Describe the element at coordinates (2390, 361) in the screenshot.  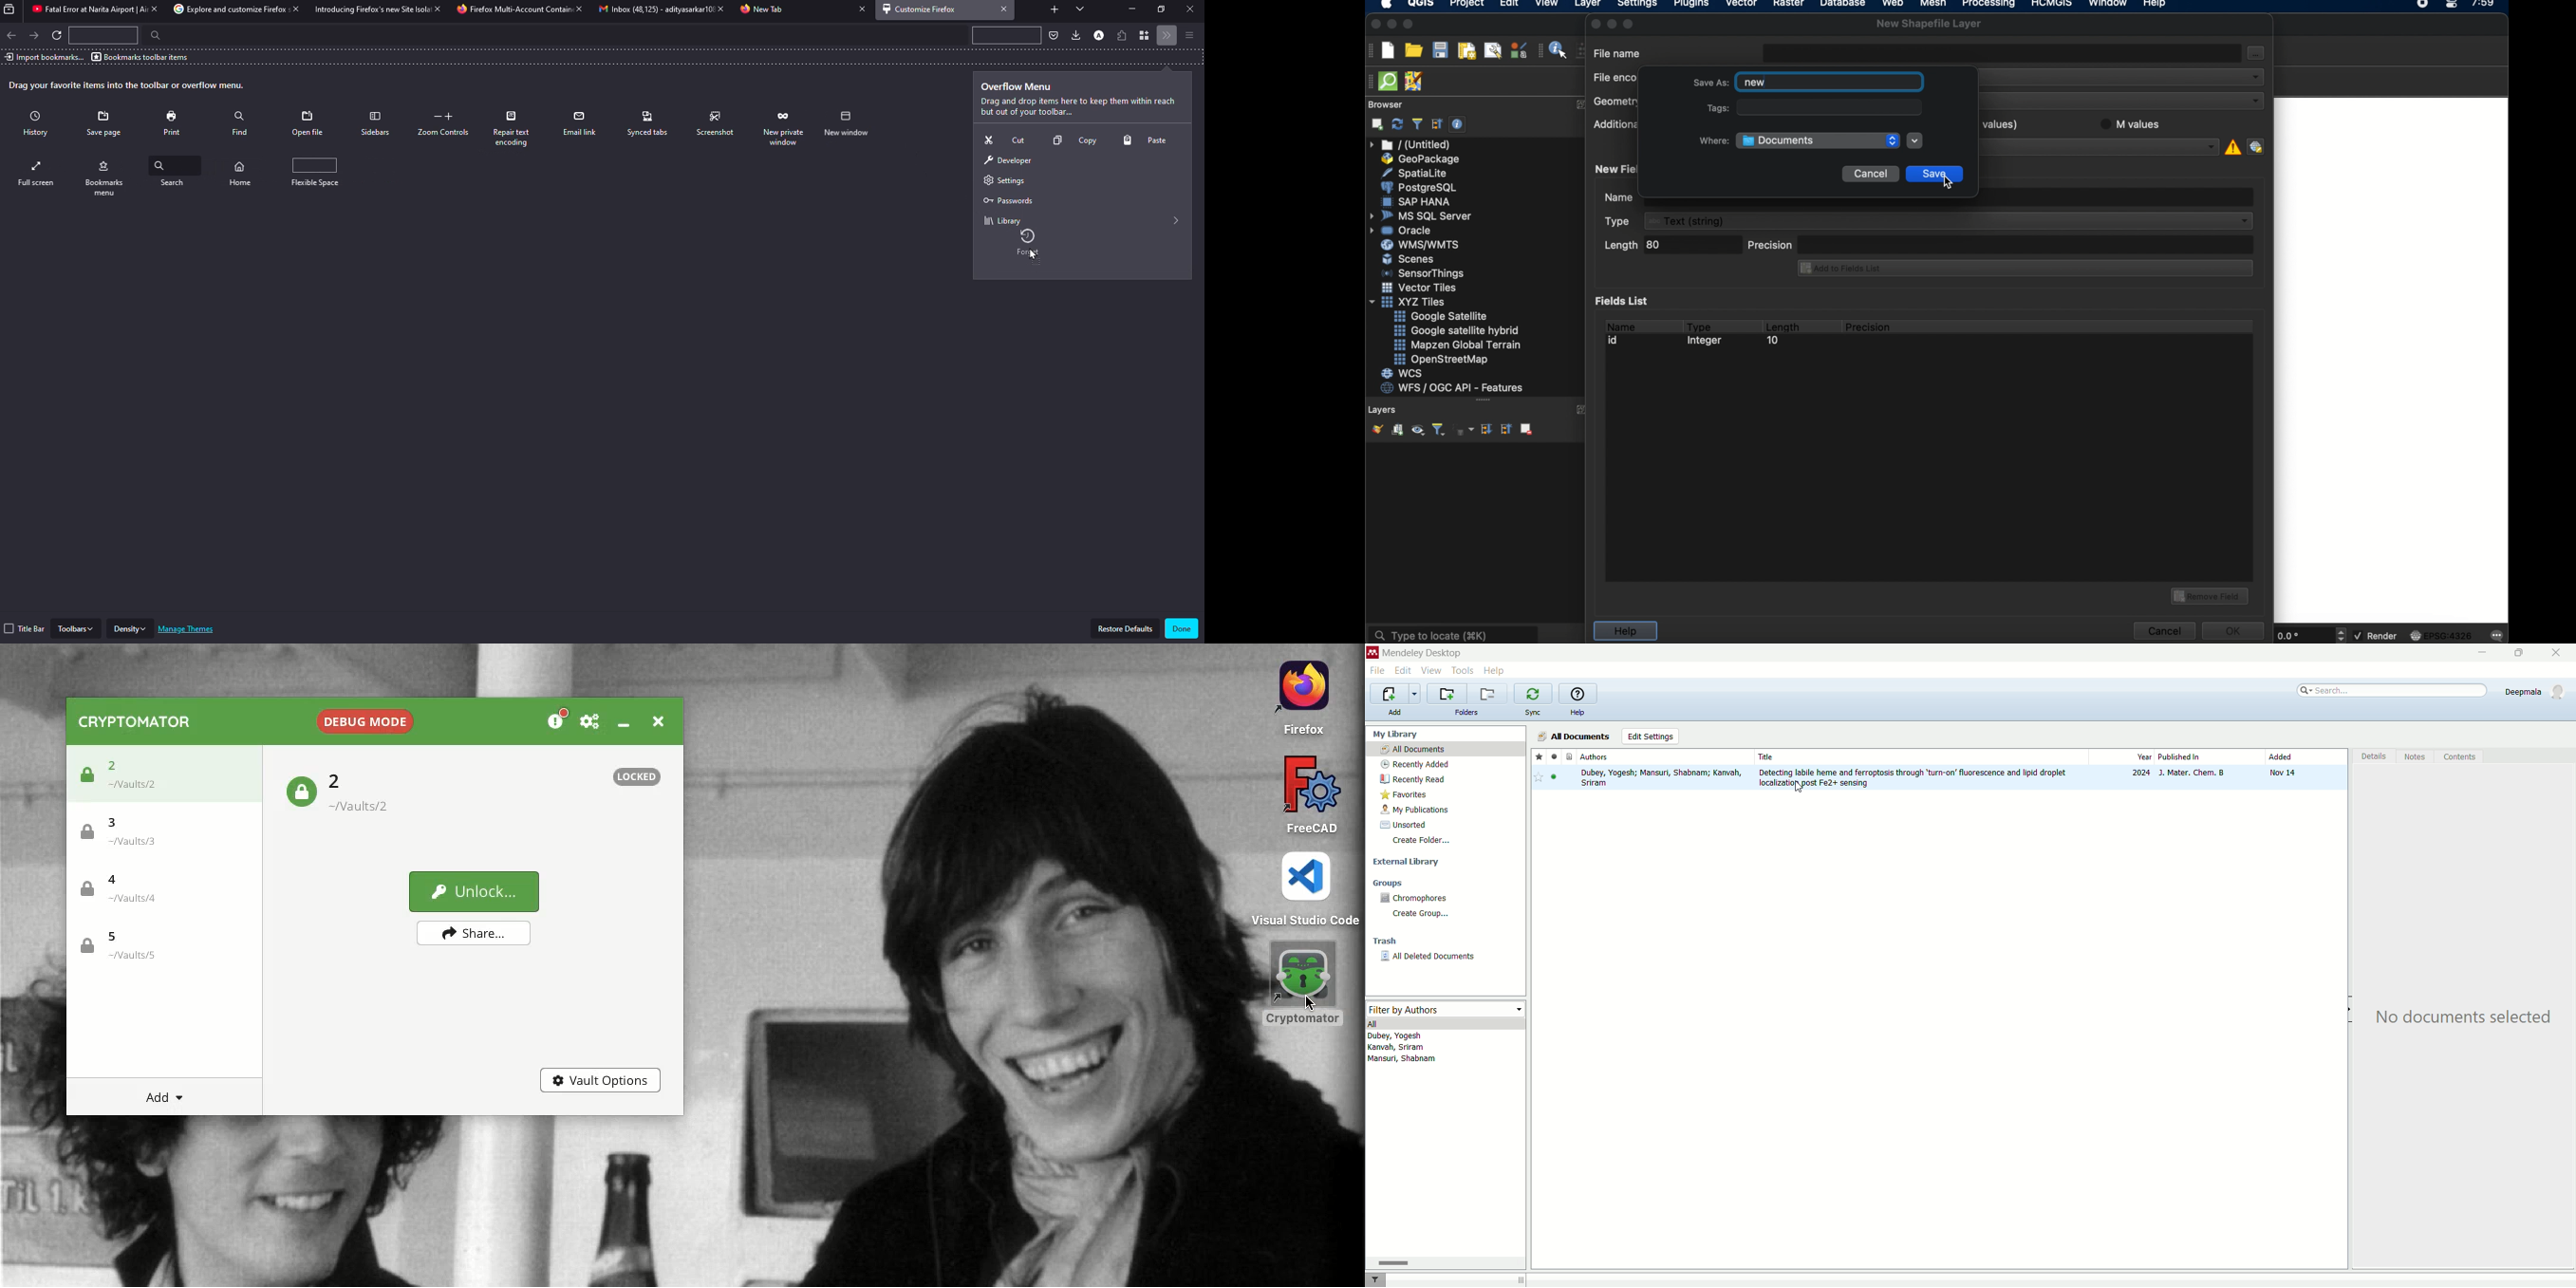
I see `workspace` at that location.